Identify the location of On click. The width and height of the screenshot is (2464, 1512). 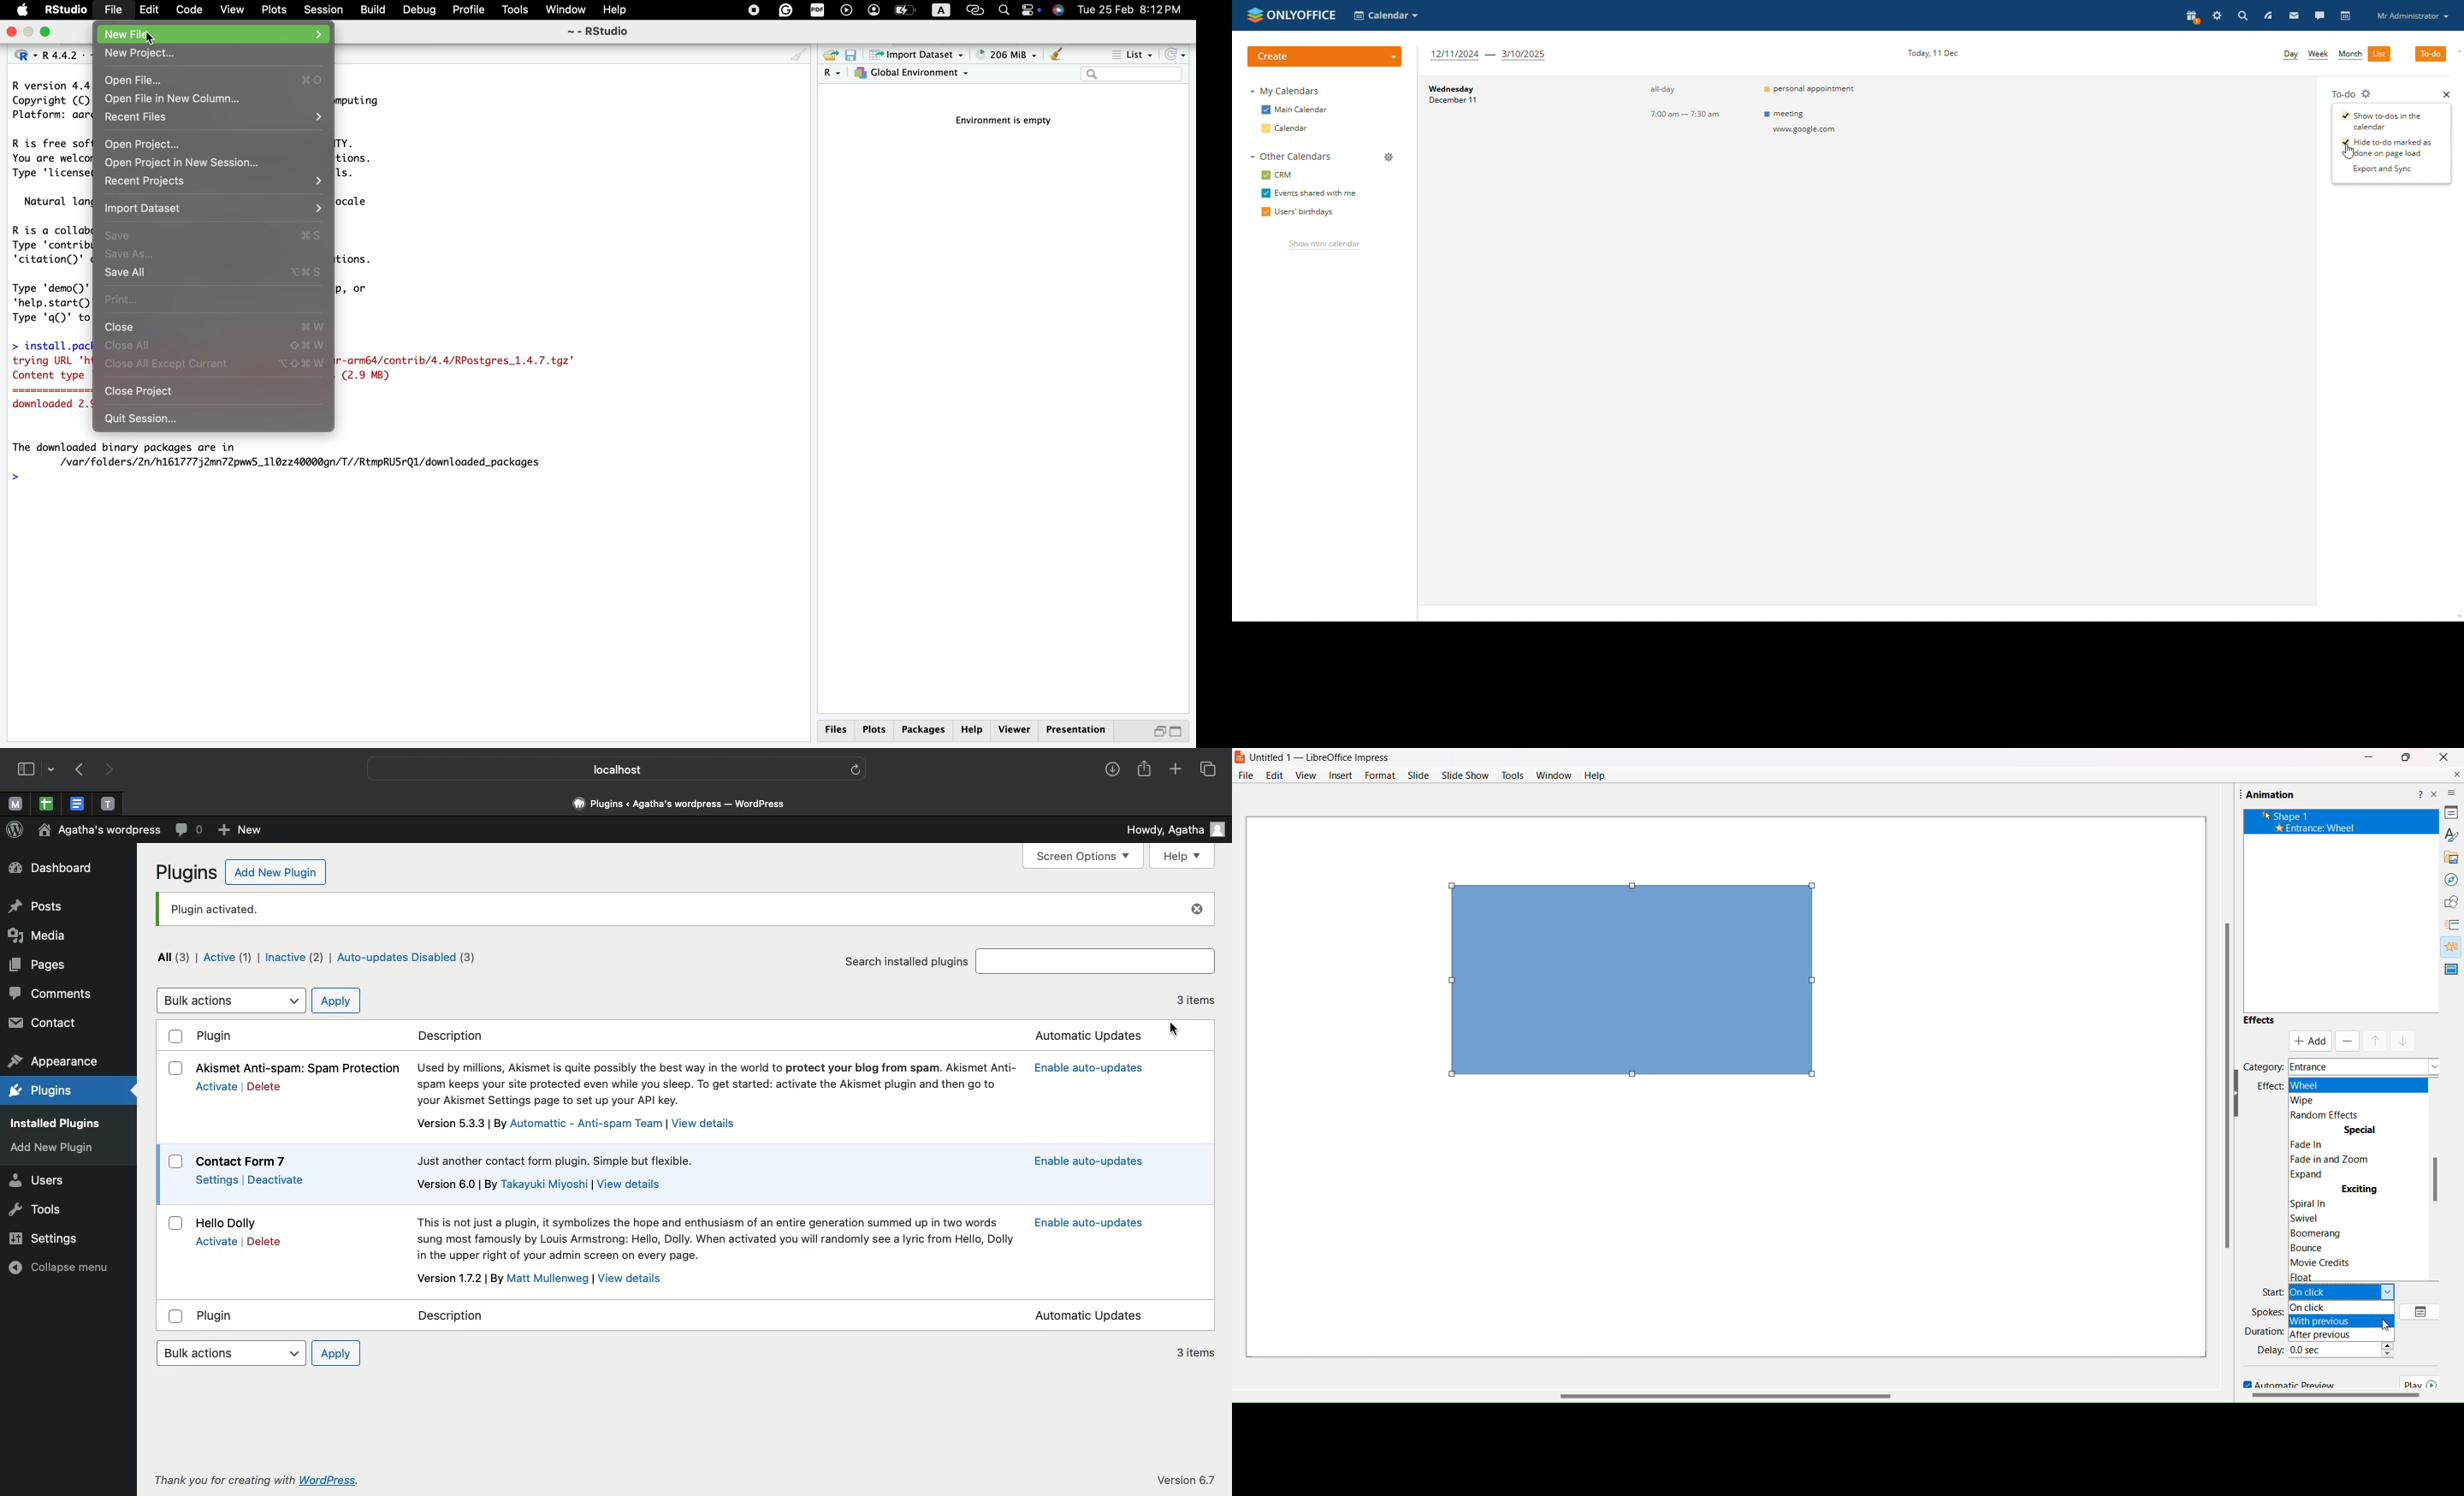
(2342, 1308).